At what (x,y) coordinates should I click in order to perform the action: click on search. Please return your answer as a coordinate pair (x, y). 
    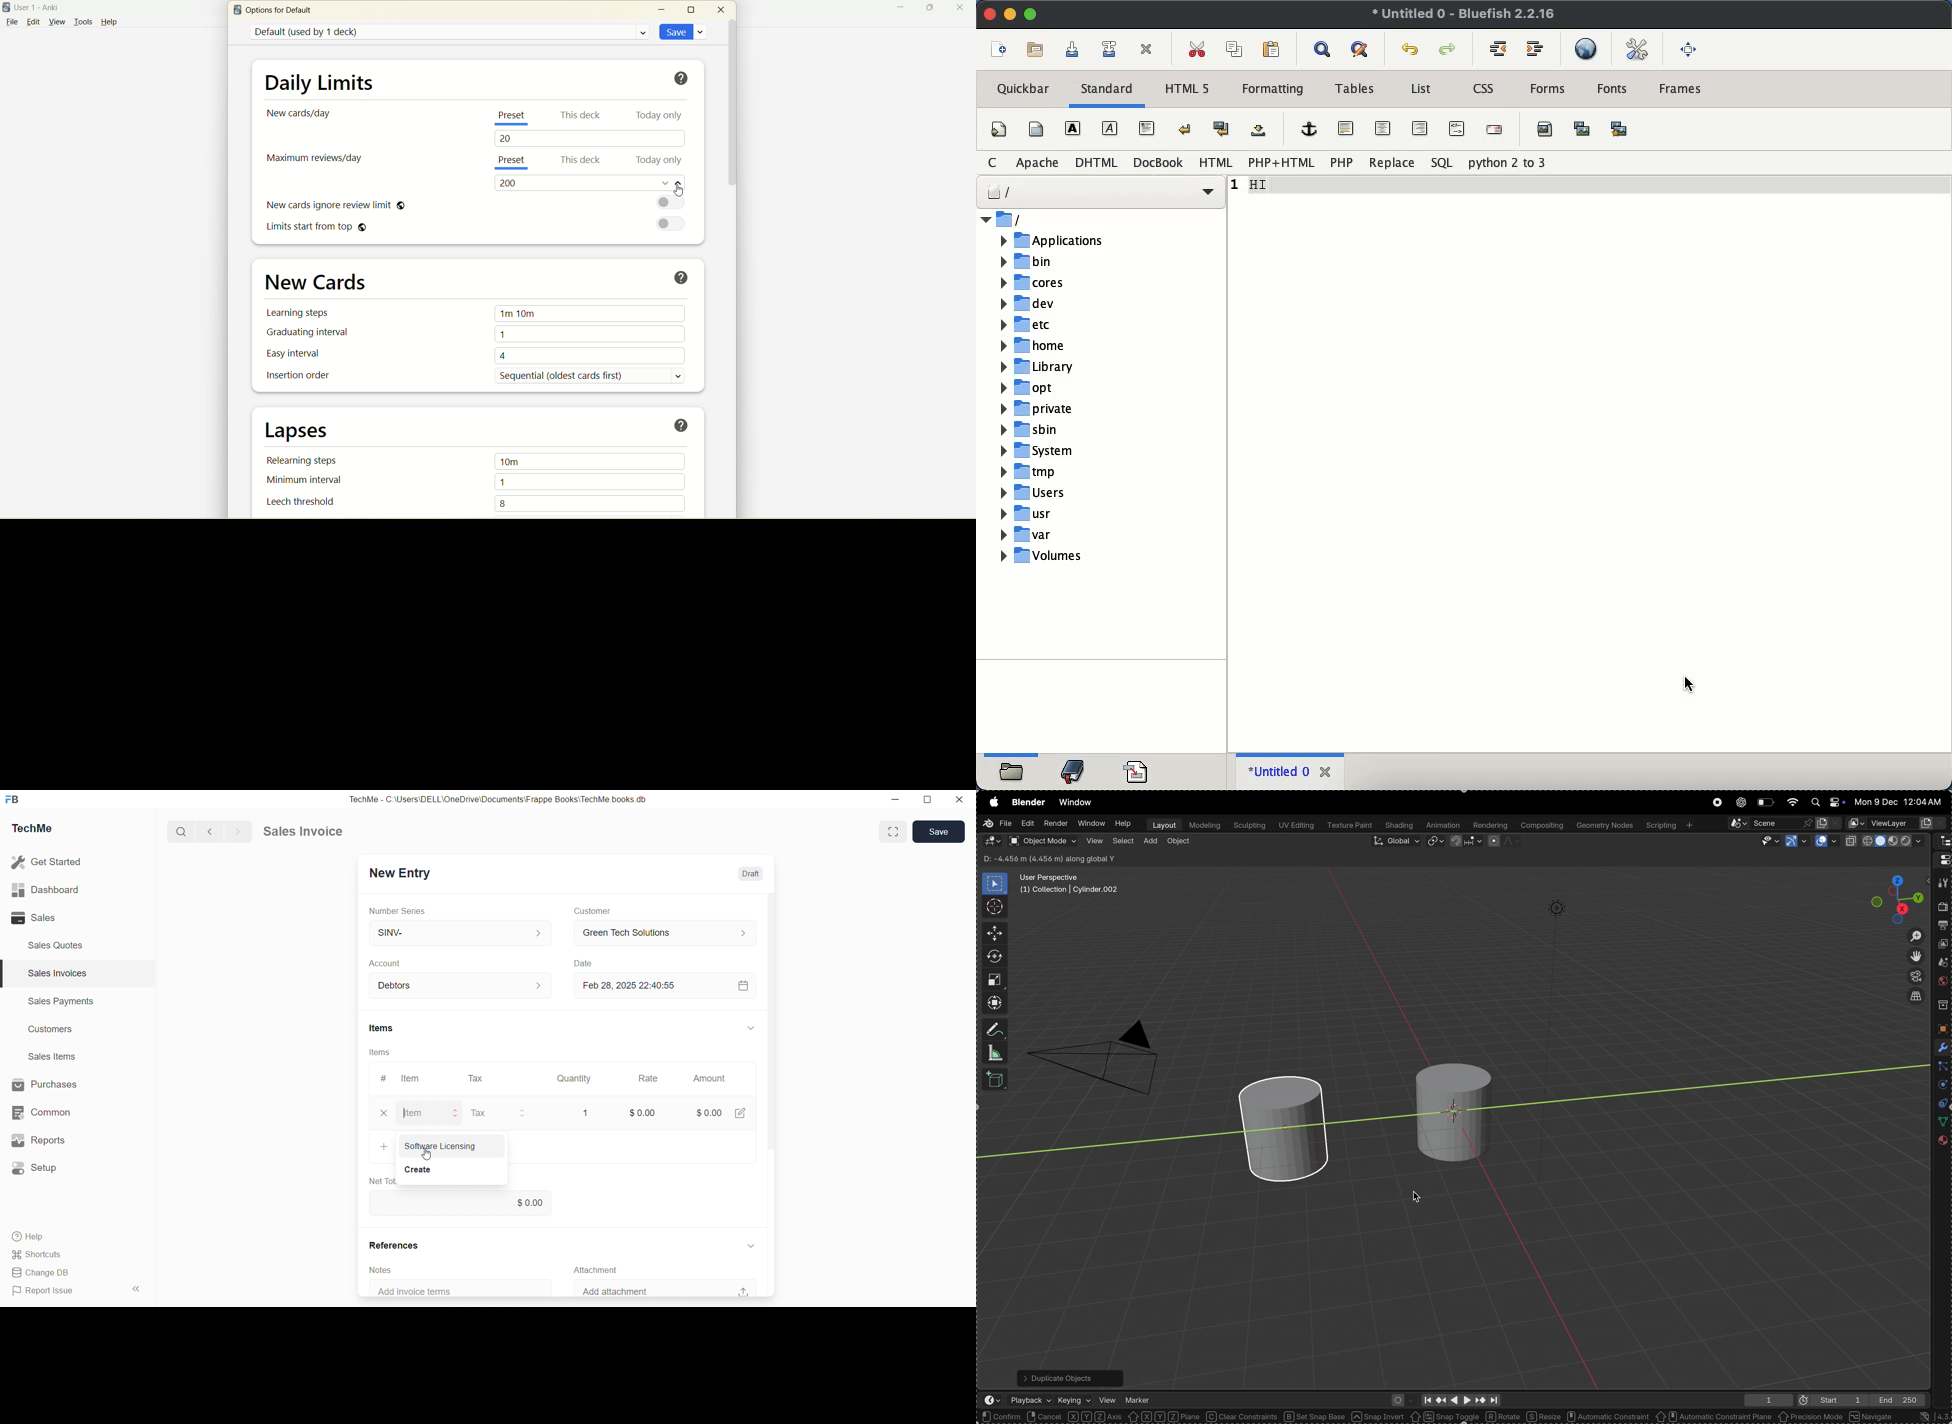
    Looking at the image, I should click on (179, 832).